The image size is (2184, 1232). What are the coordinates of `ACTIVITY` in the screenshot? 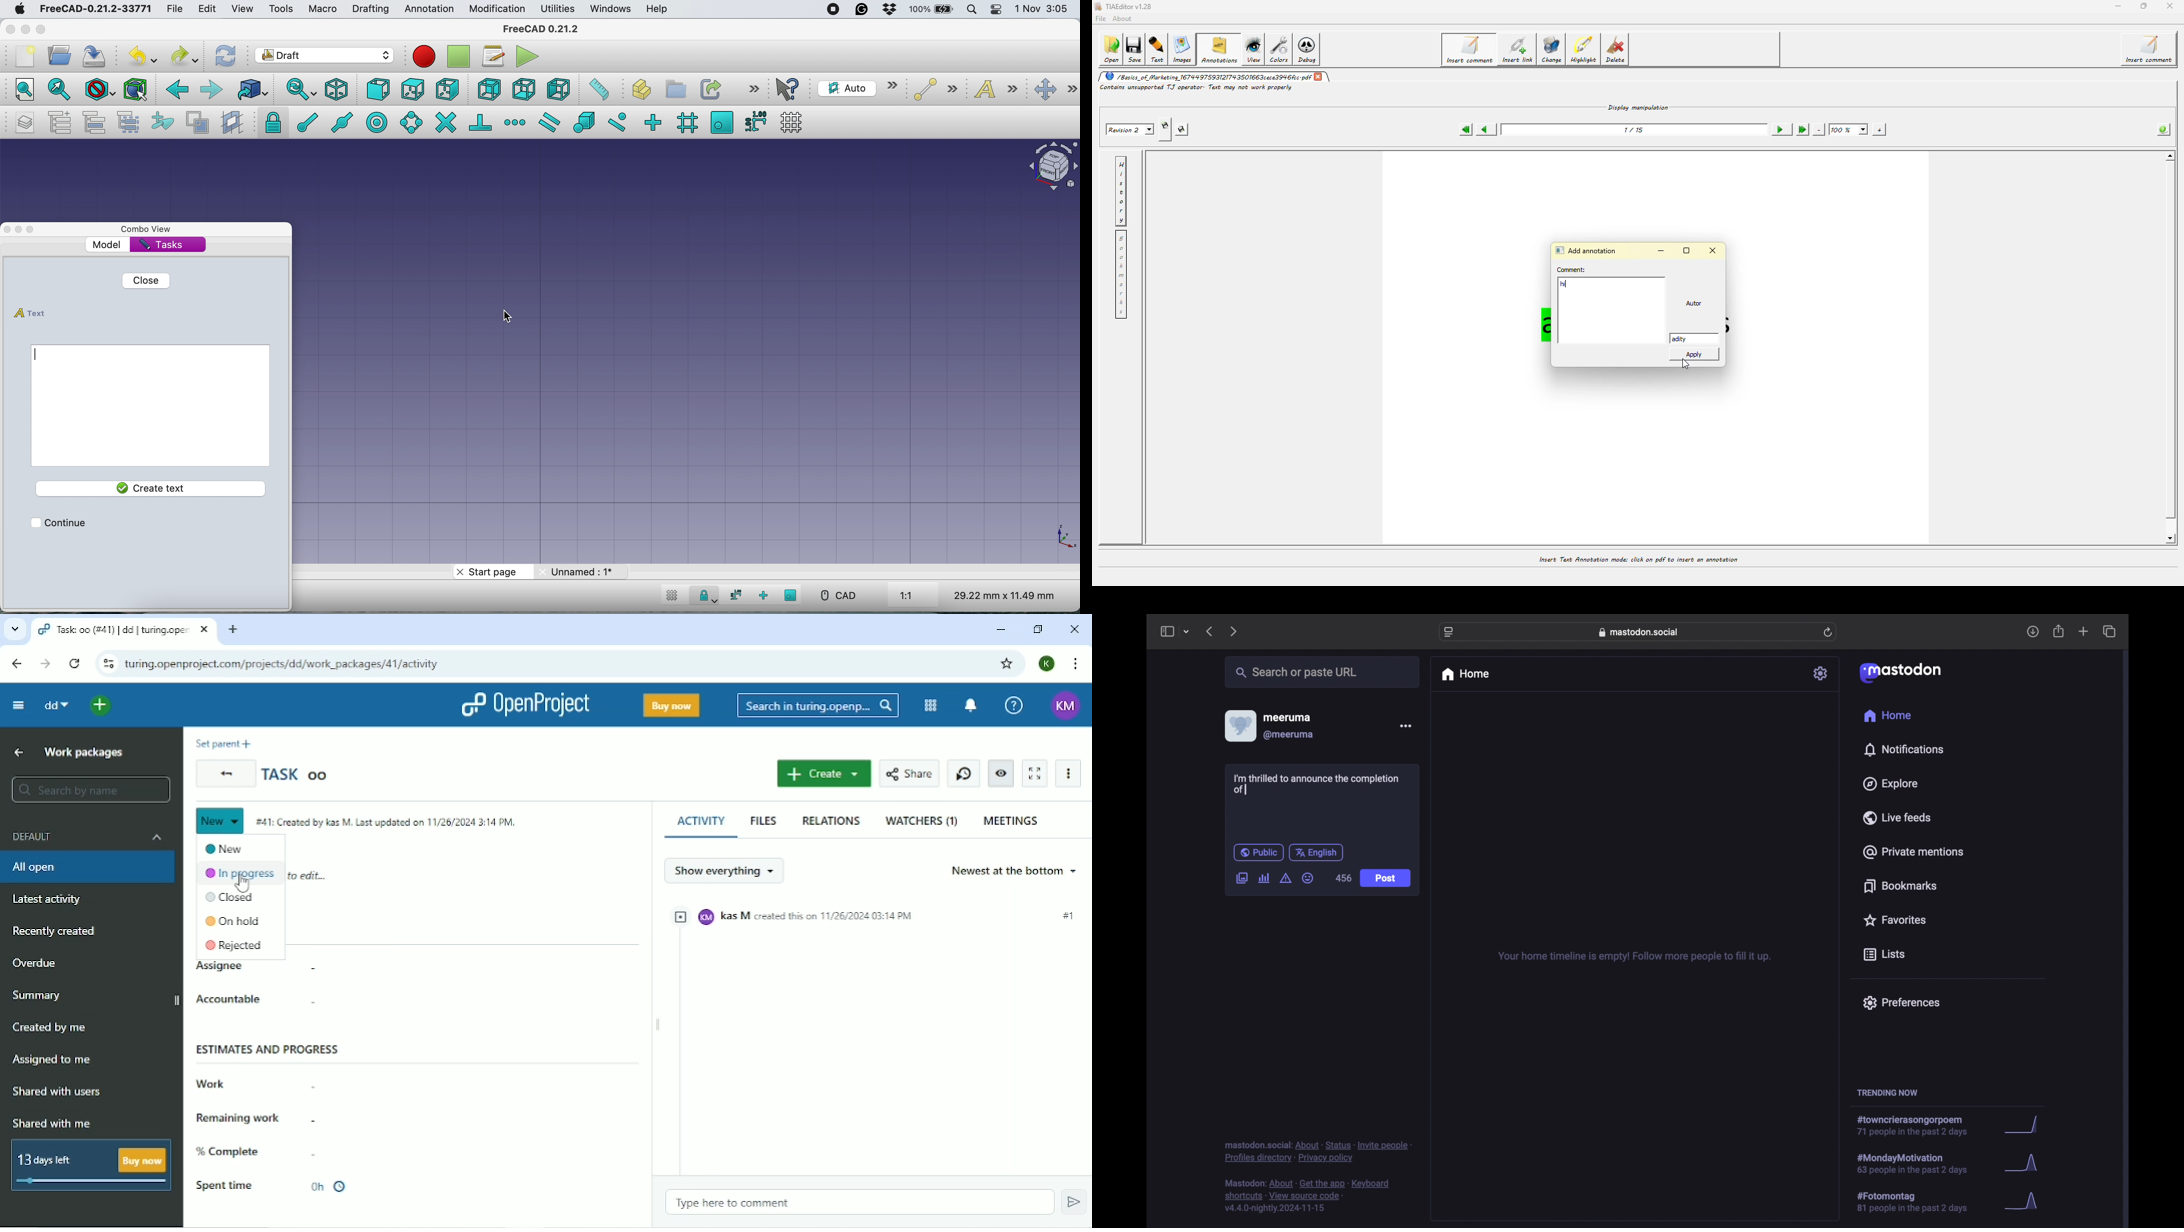 It's located at (702, 822).